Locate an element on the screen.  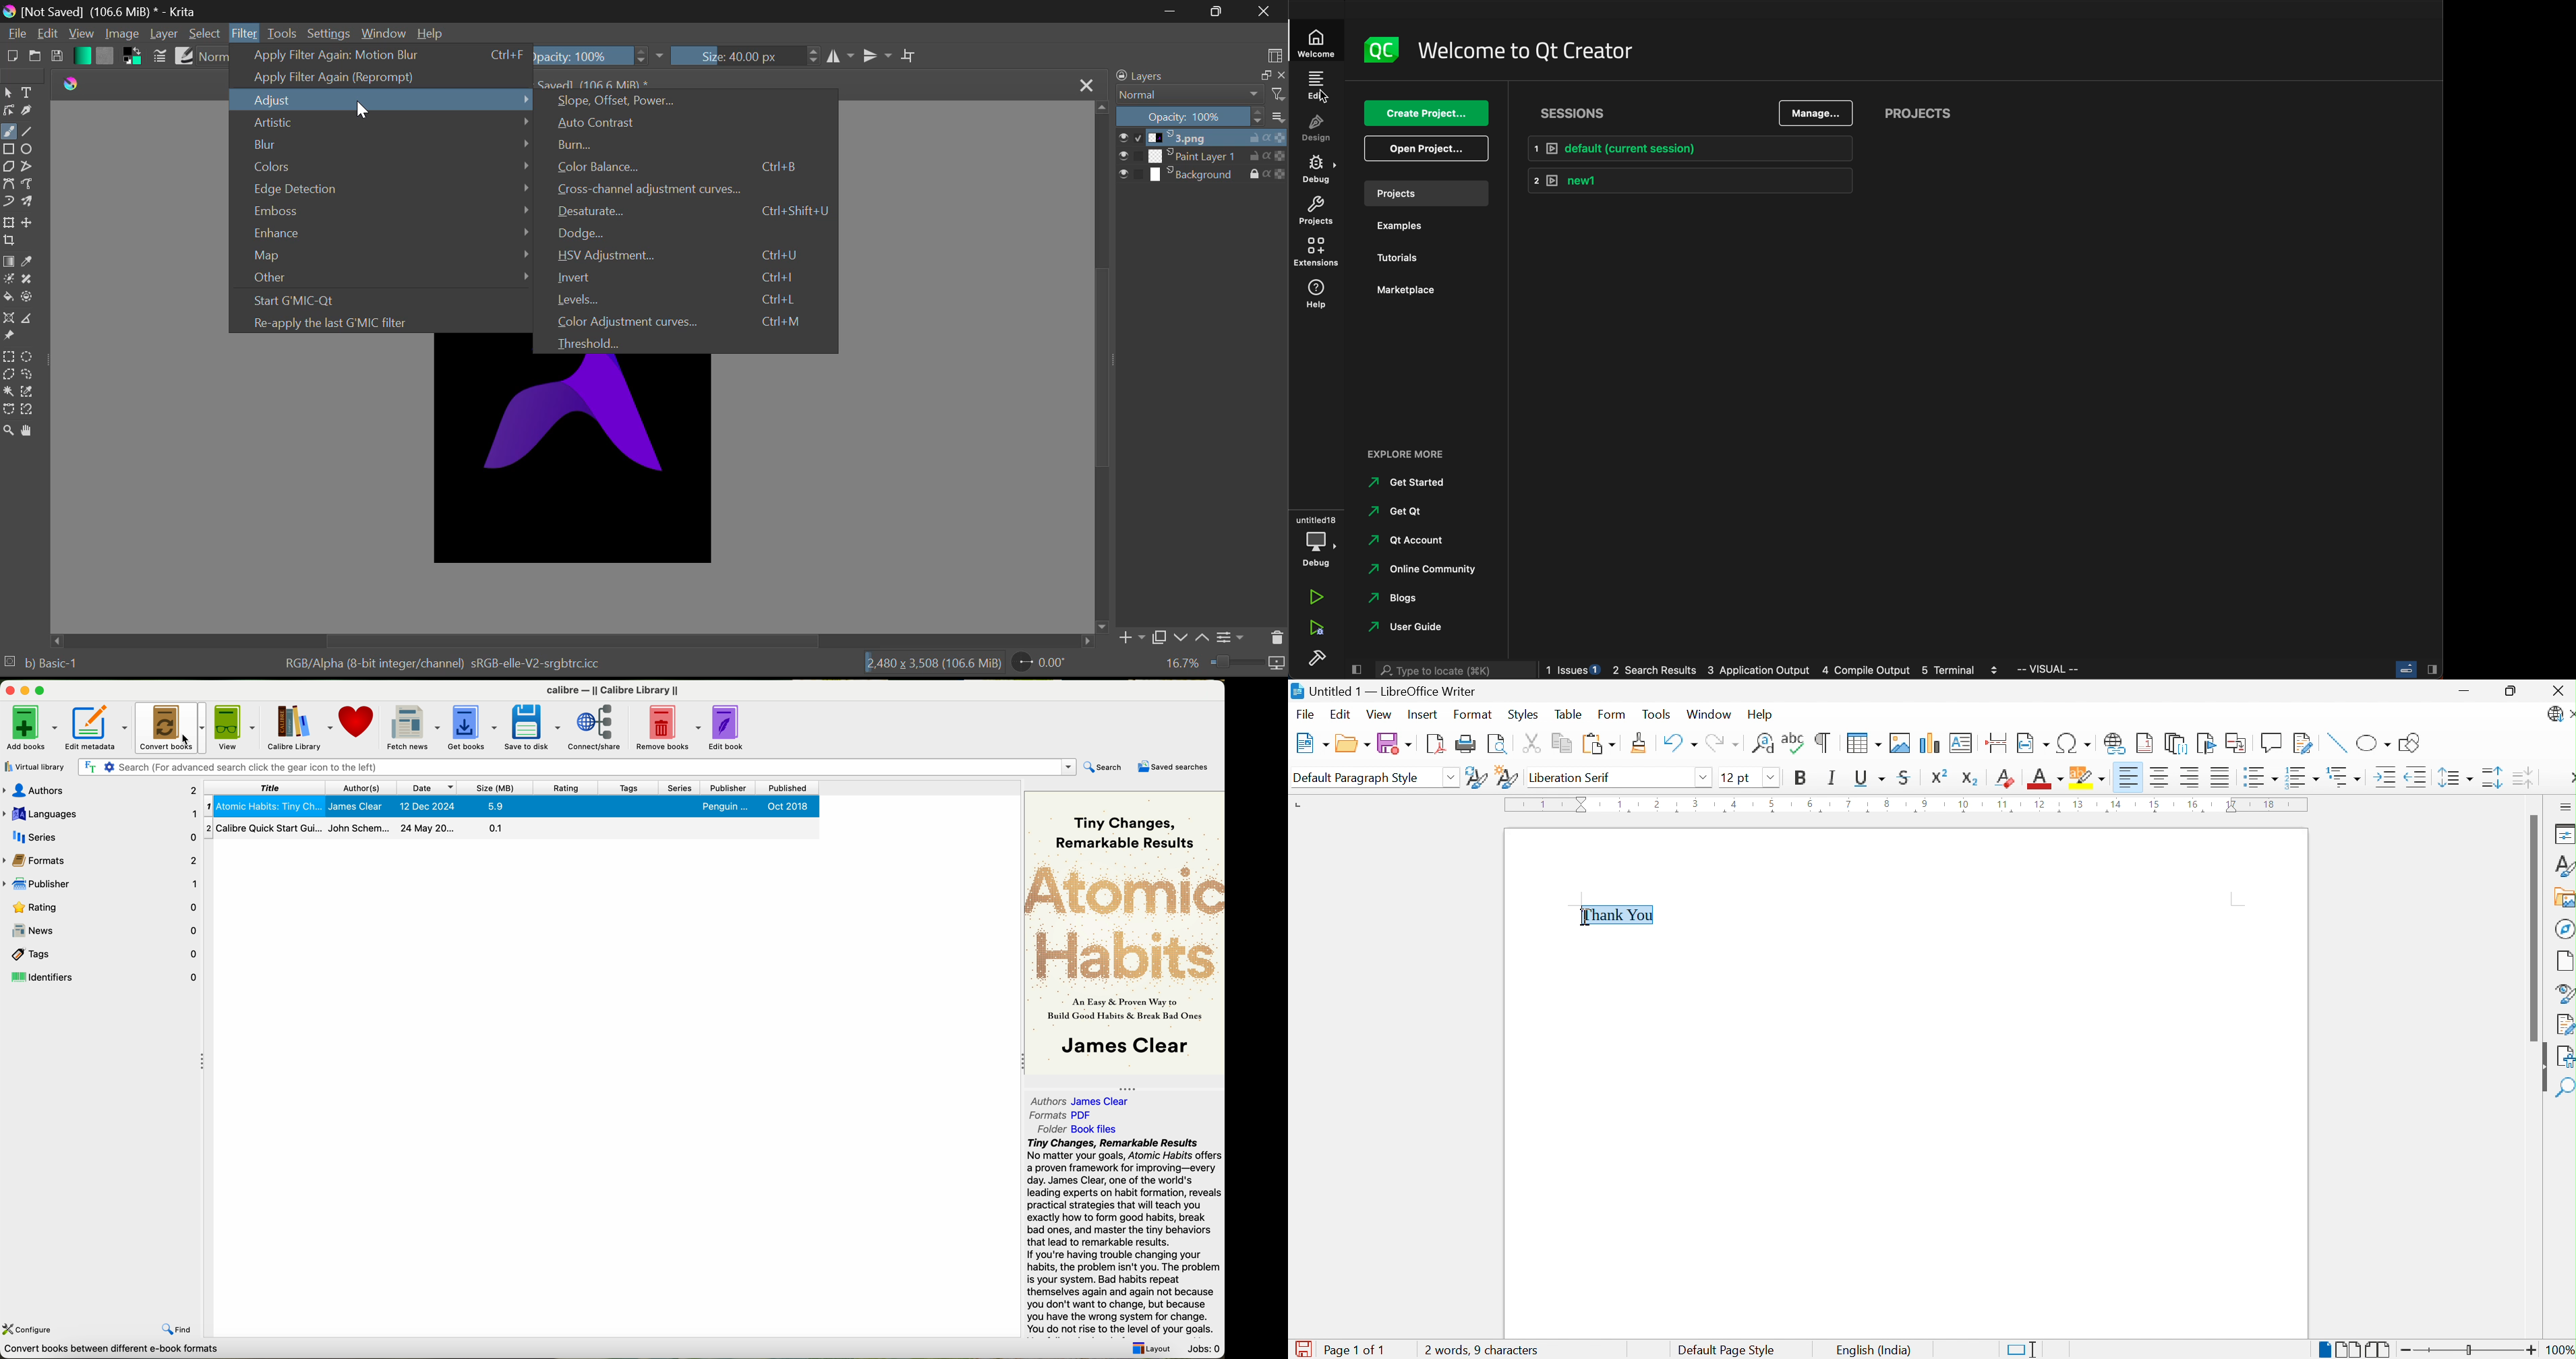
12 pt is located at coordinates (1737, 776).